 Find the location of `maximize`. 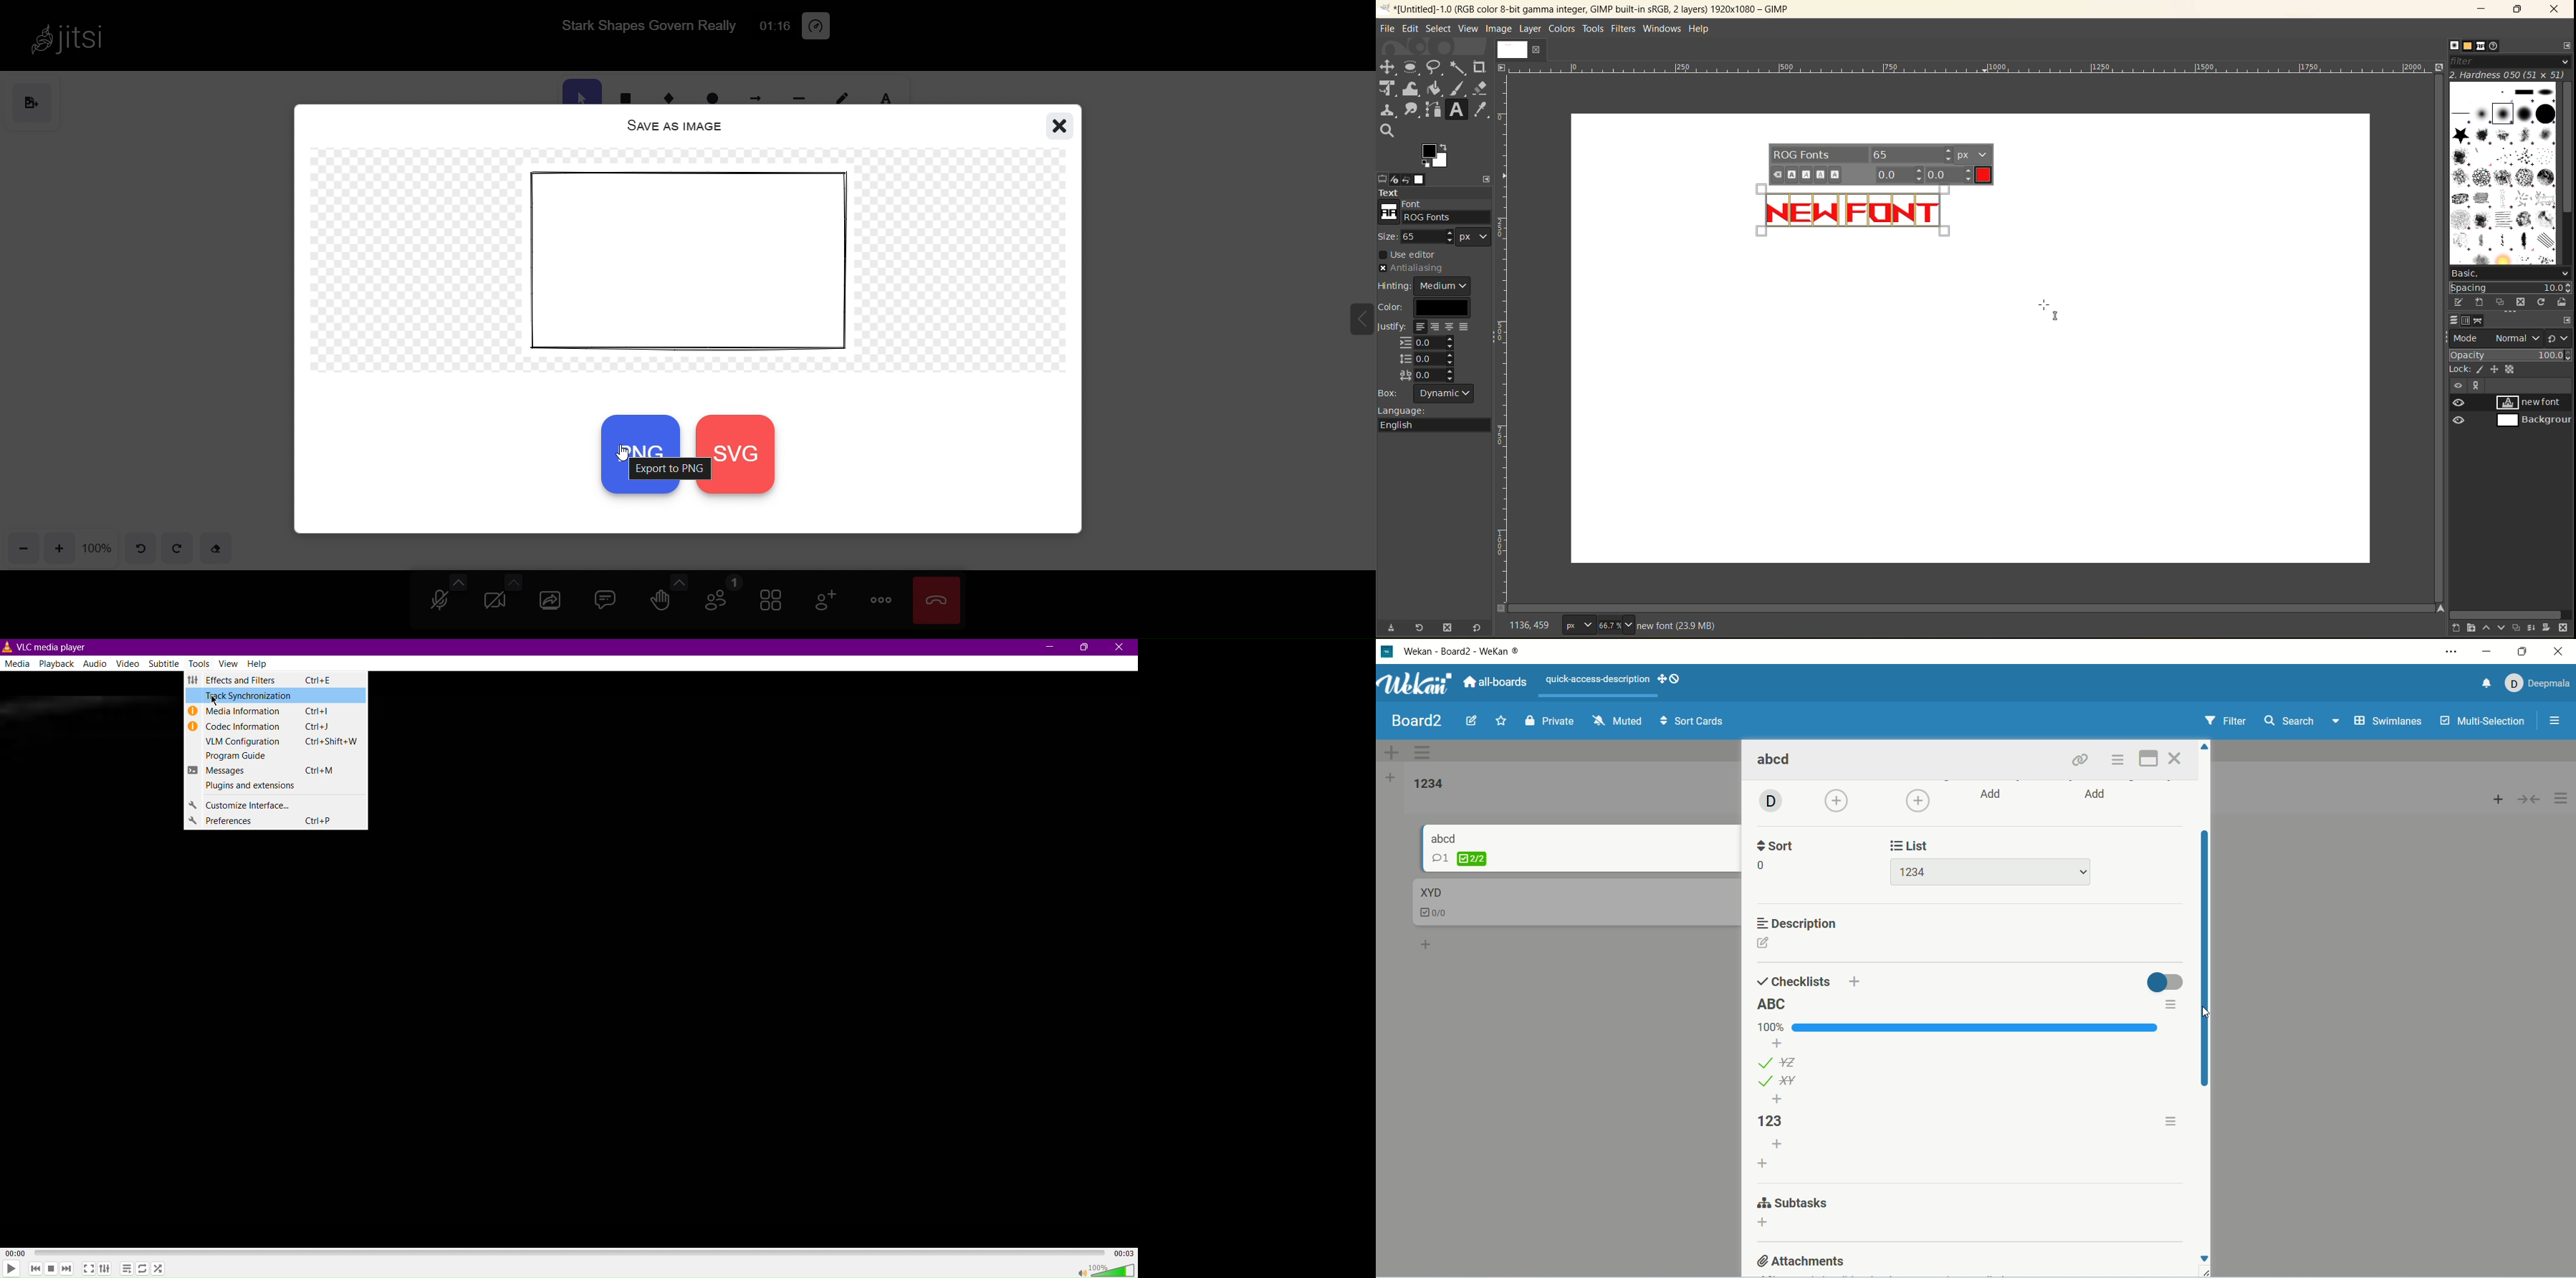

maximize is located at coordinates (2522, 9).